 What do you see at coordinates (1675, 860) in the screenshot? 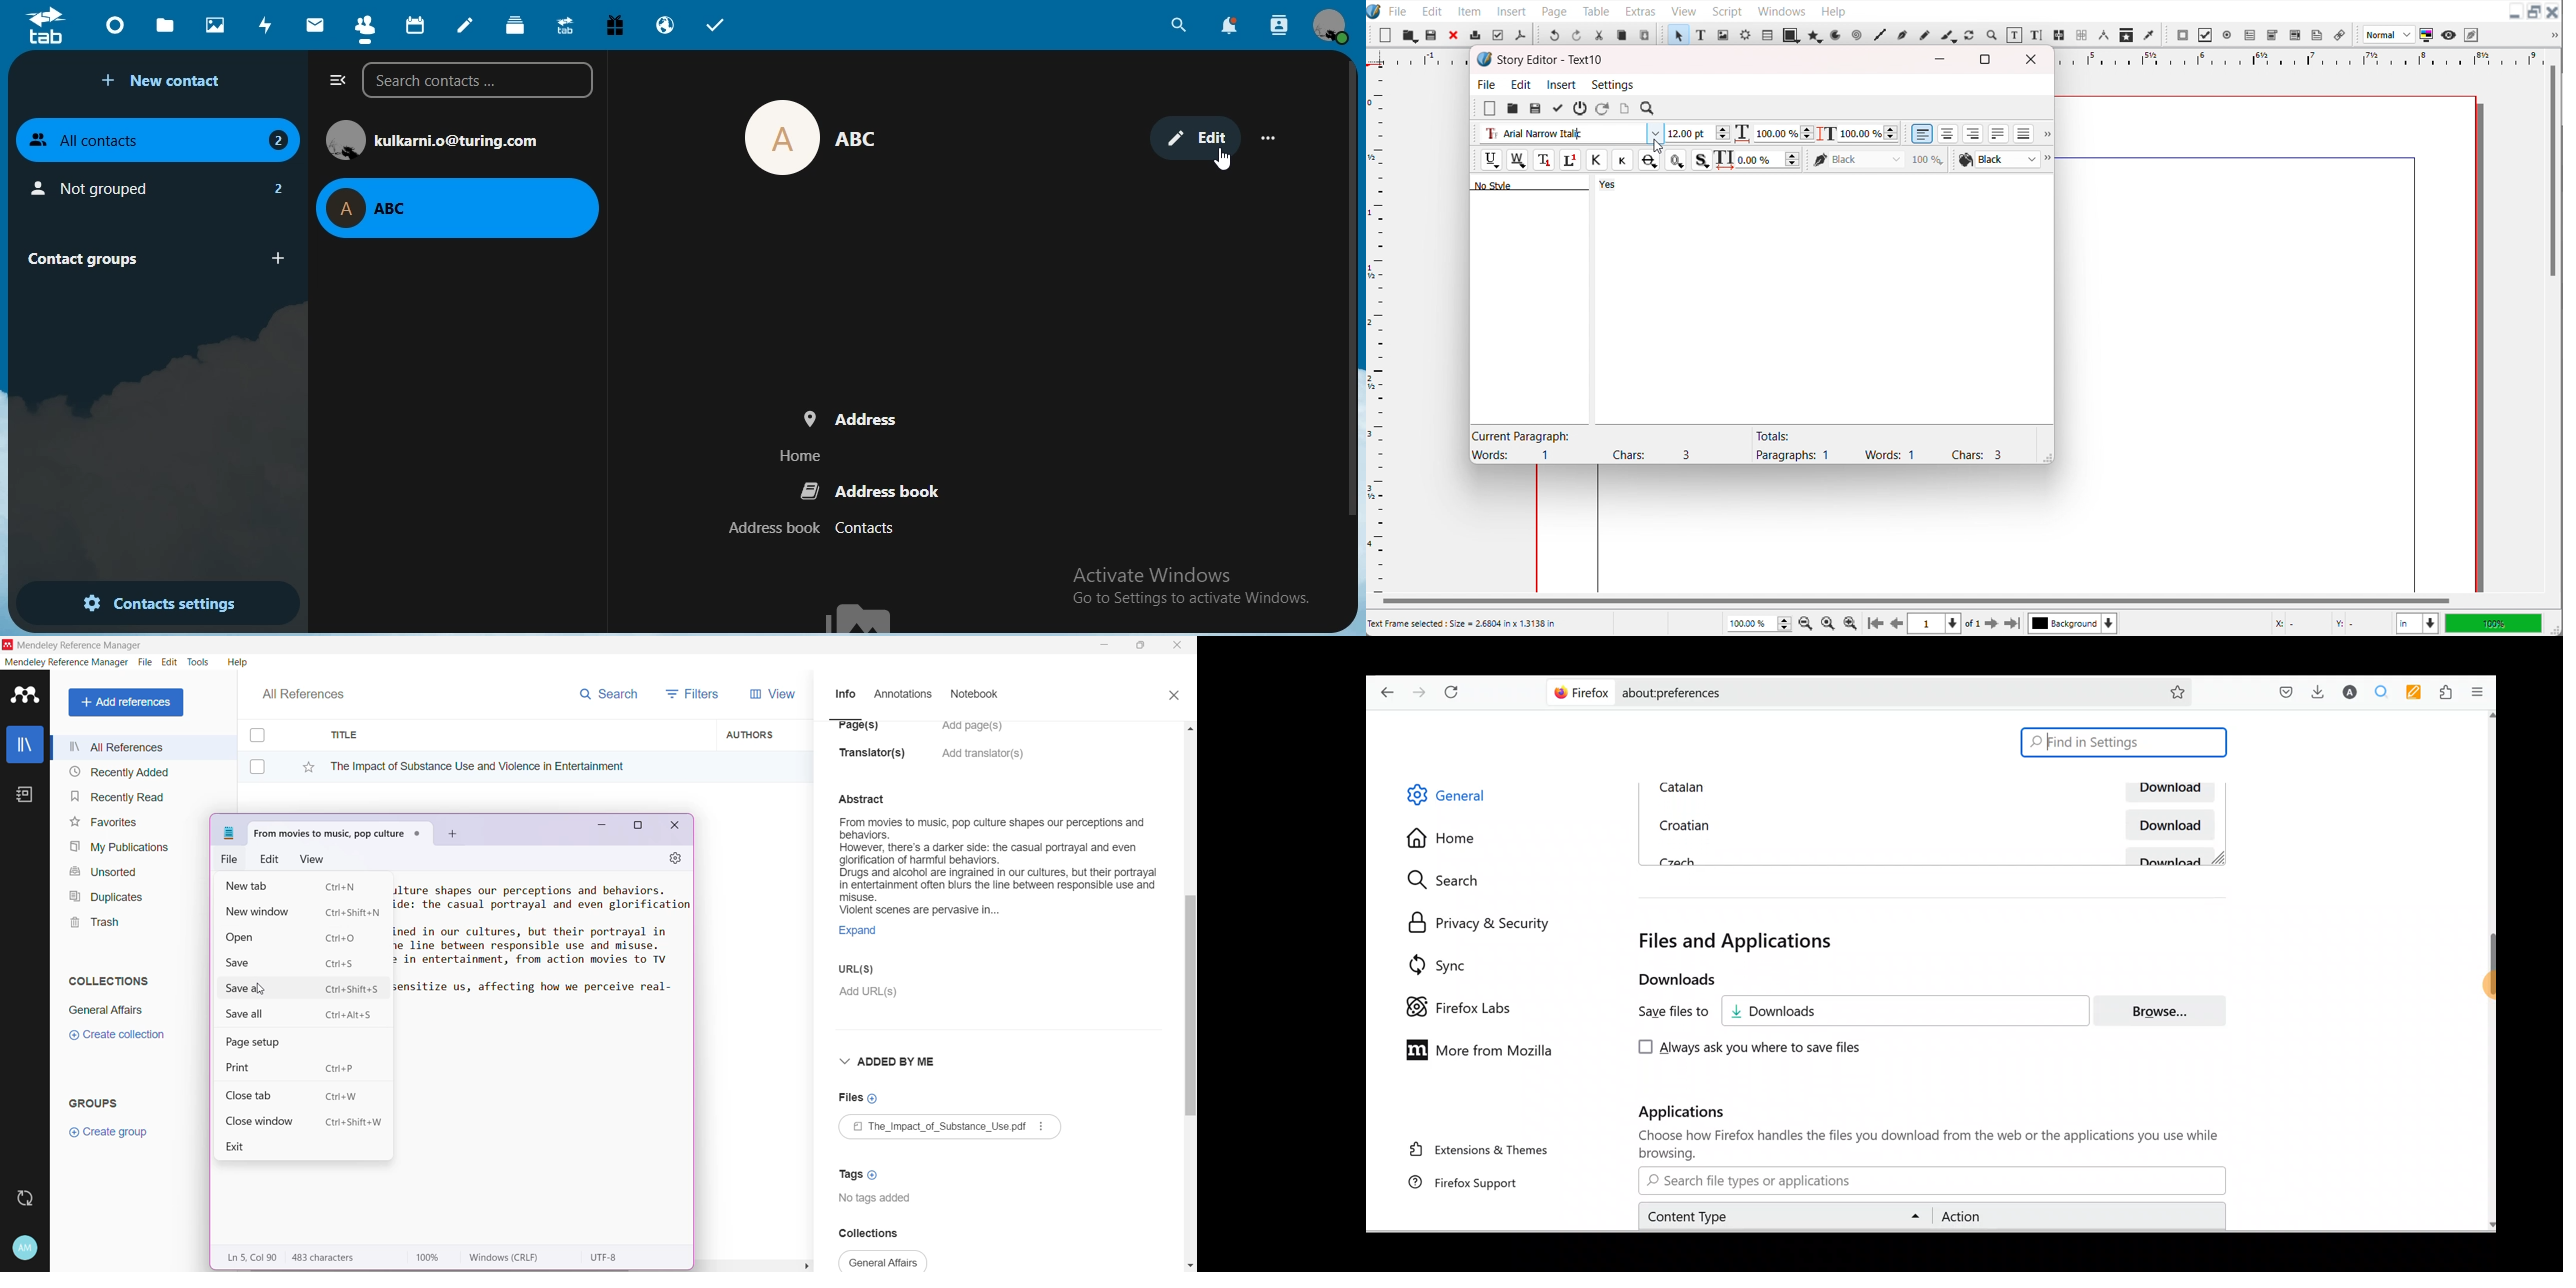
I see `Czech` at bounding box center [1675, 860].